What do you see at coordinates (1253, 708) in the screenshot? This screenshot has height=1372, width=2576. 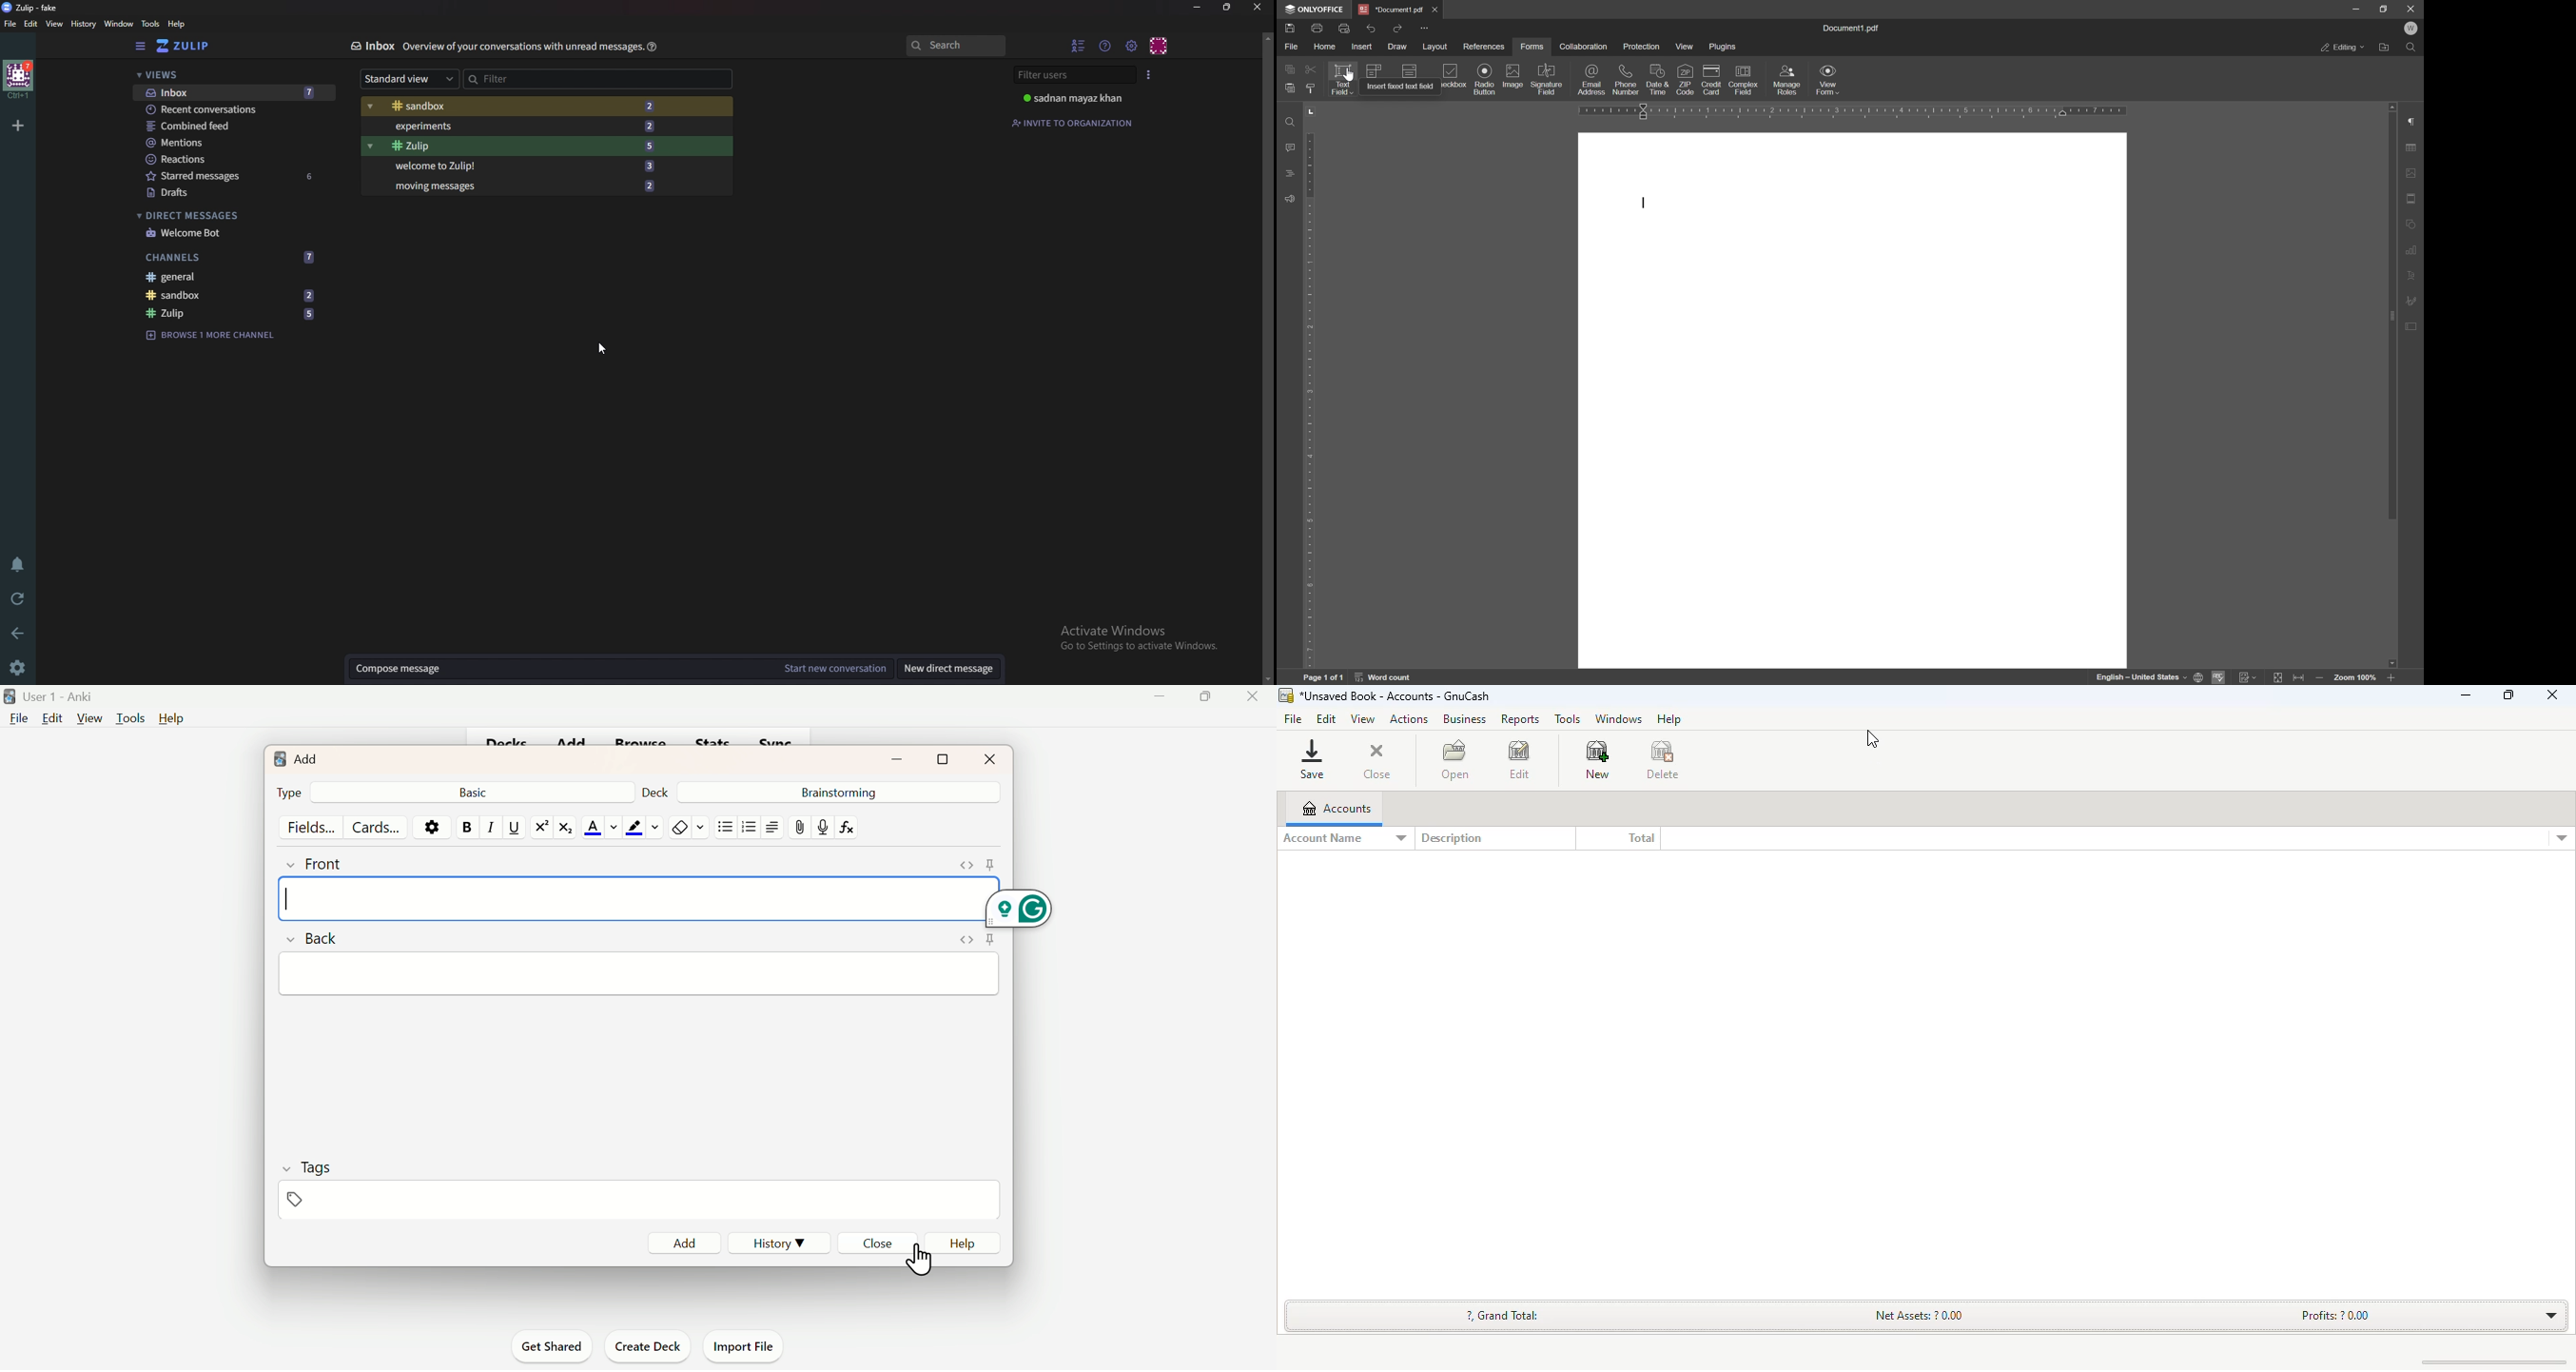 I see `Close` at bounding box center [1253, 708].